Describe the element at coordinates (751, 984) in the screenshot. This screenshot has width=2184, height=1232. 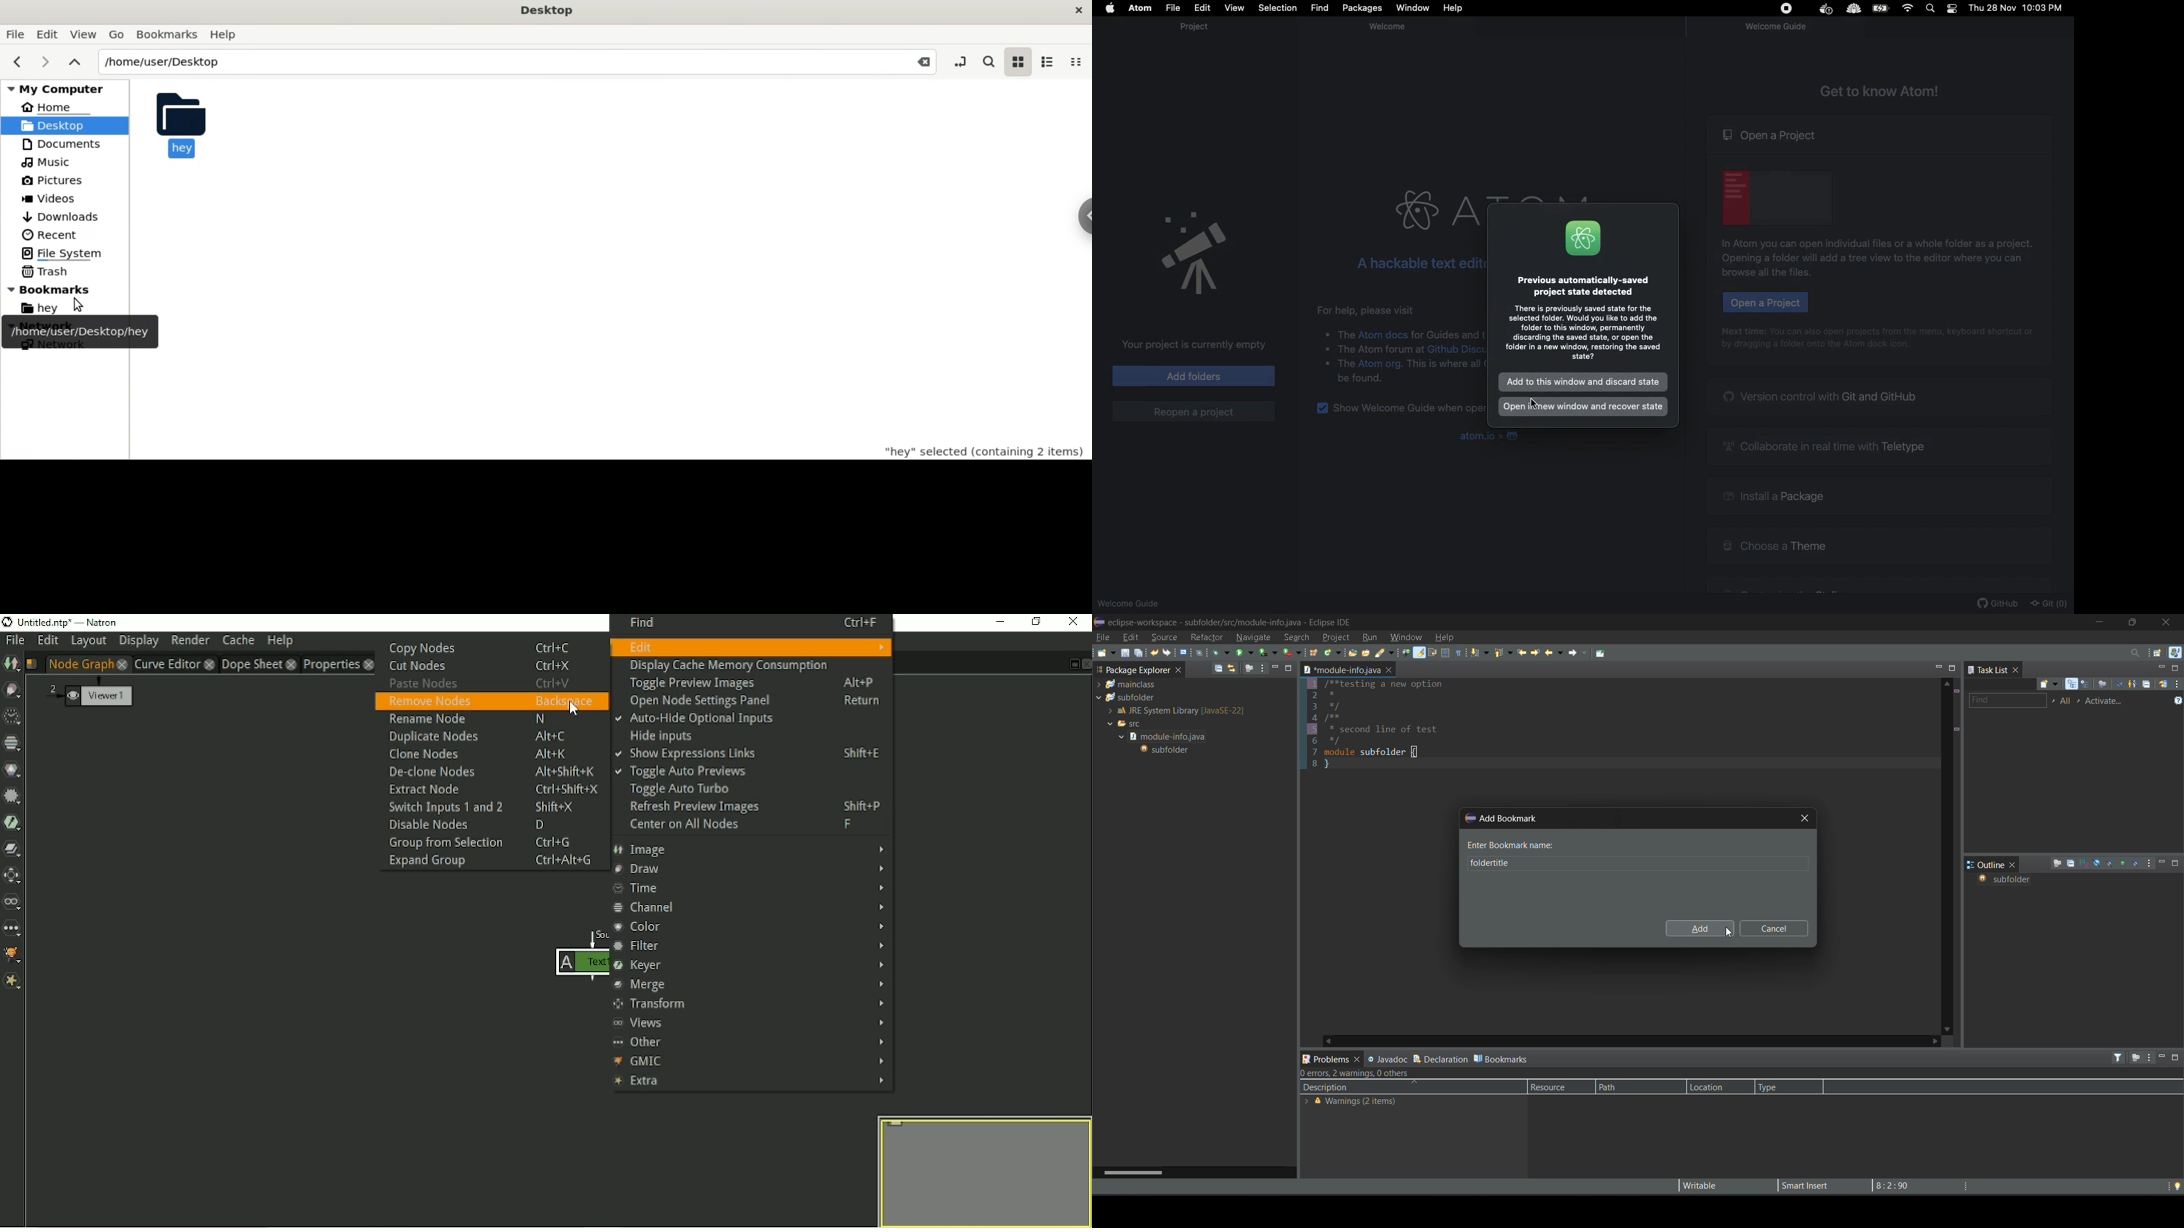
I see `Merge` at that location.